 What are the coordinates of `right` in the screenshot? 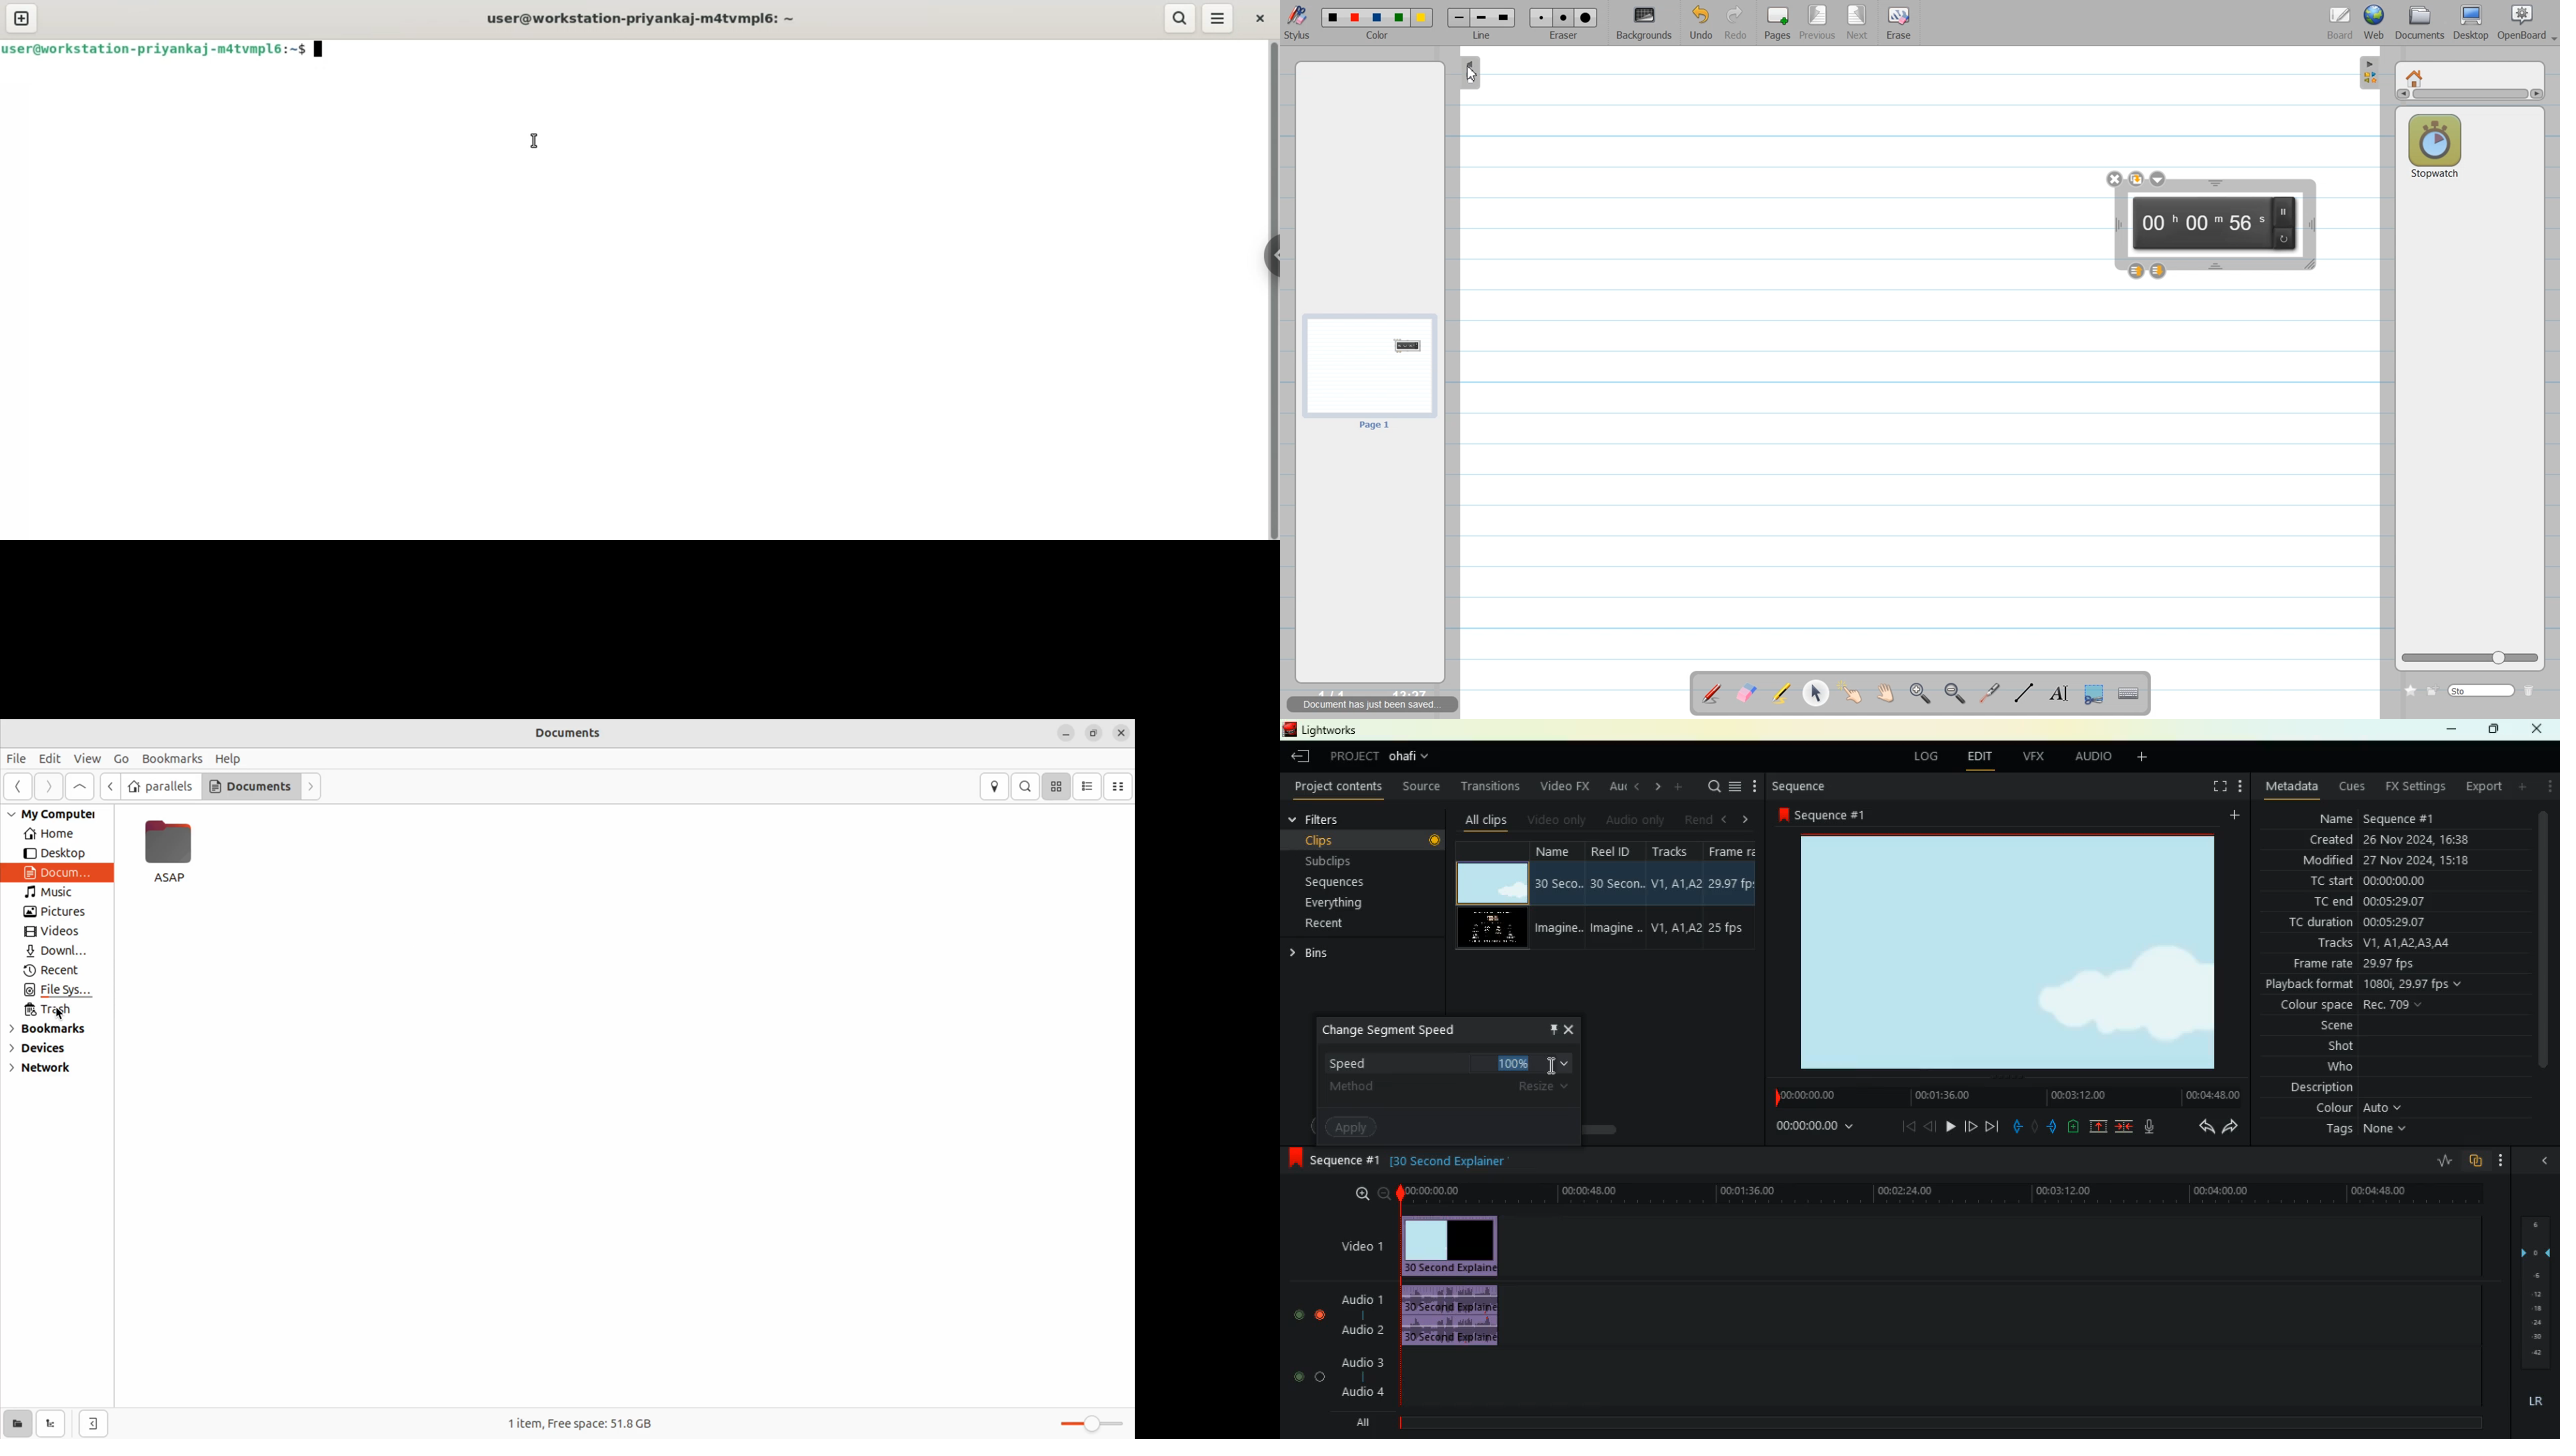 It's located at (1659, 786).